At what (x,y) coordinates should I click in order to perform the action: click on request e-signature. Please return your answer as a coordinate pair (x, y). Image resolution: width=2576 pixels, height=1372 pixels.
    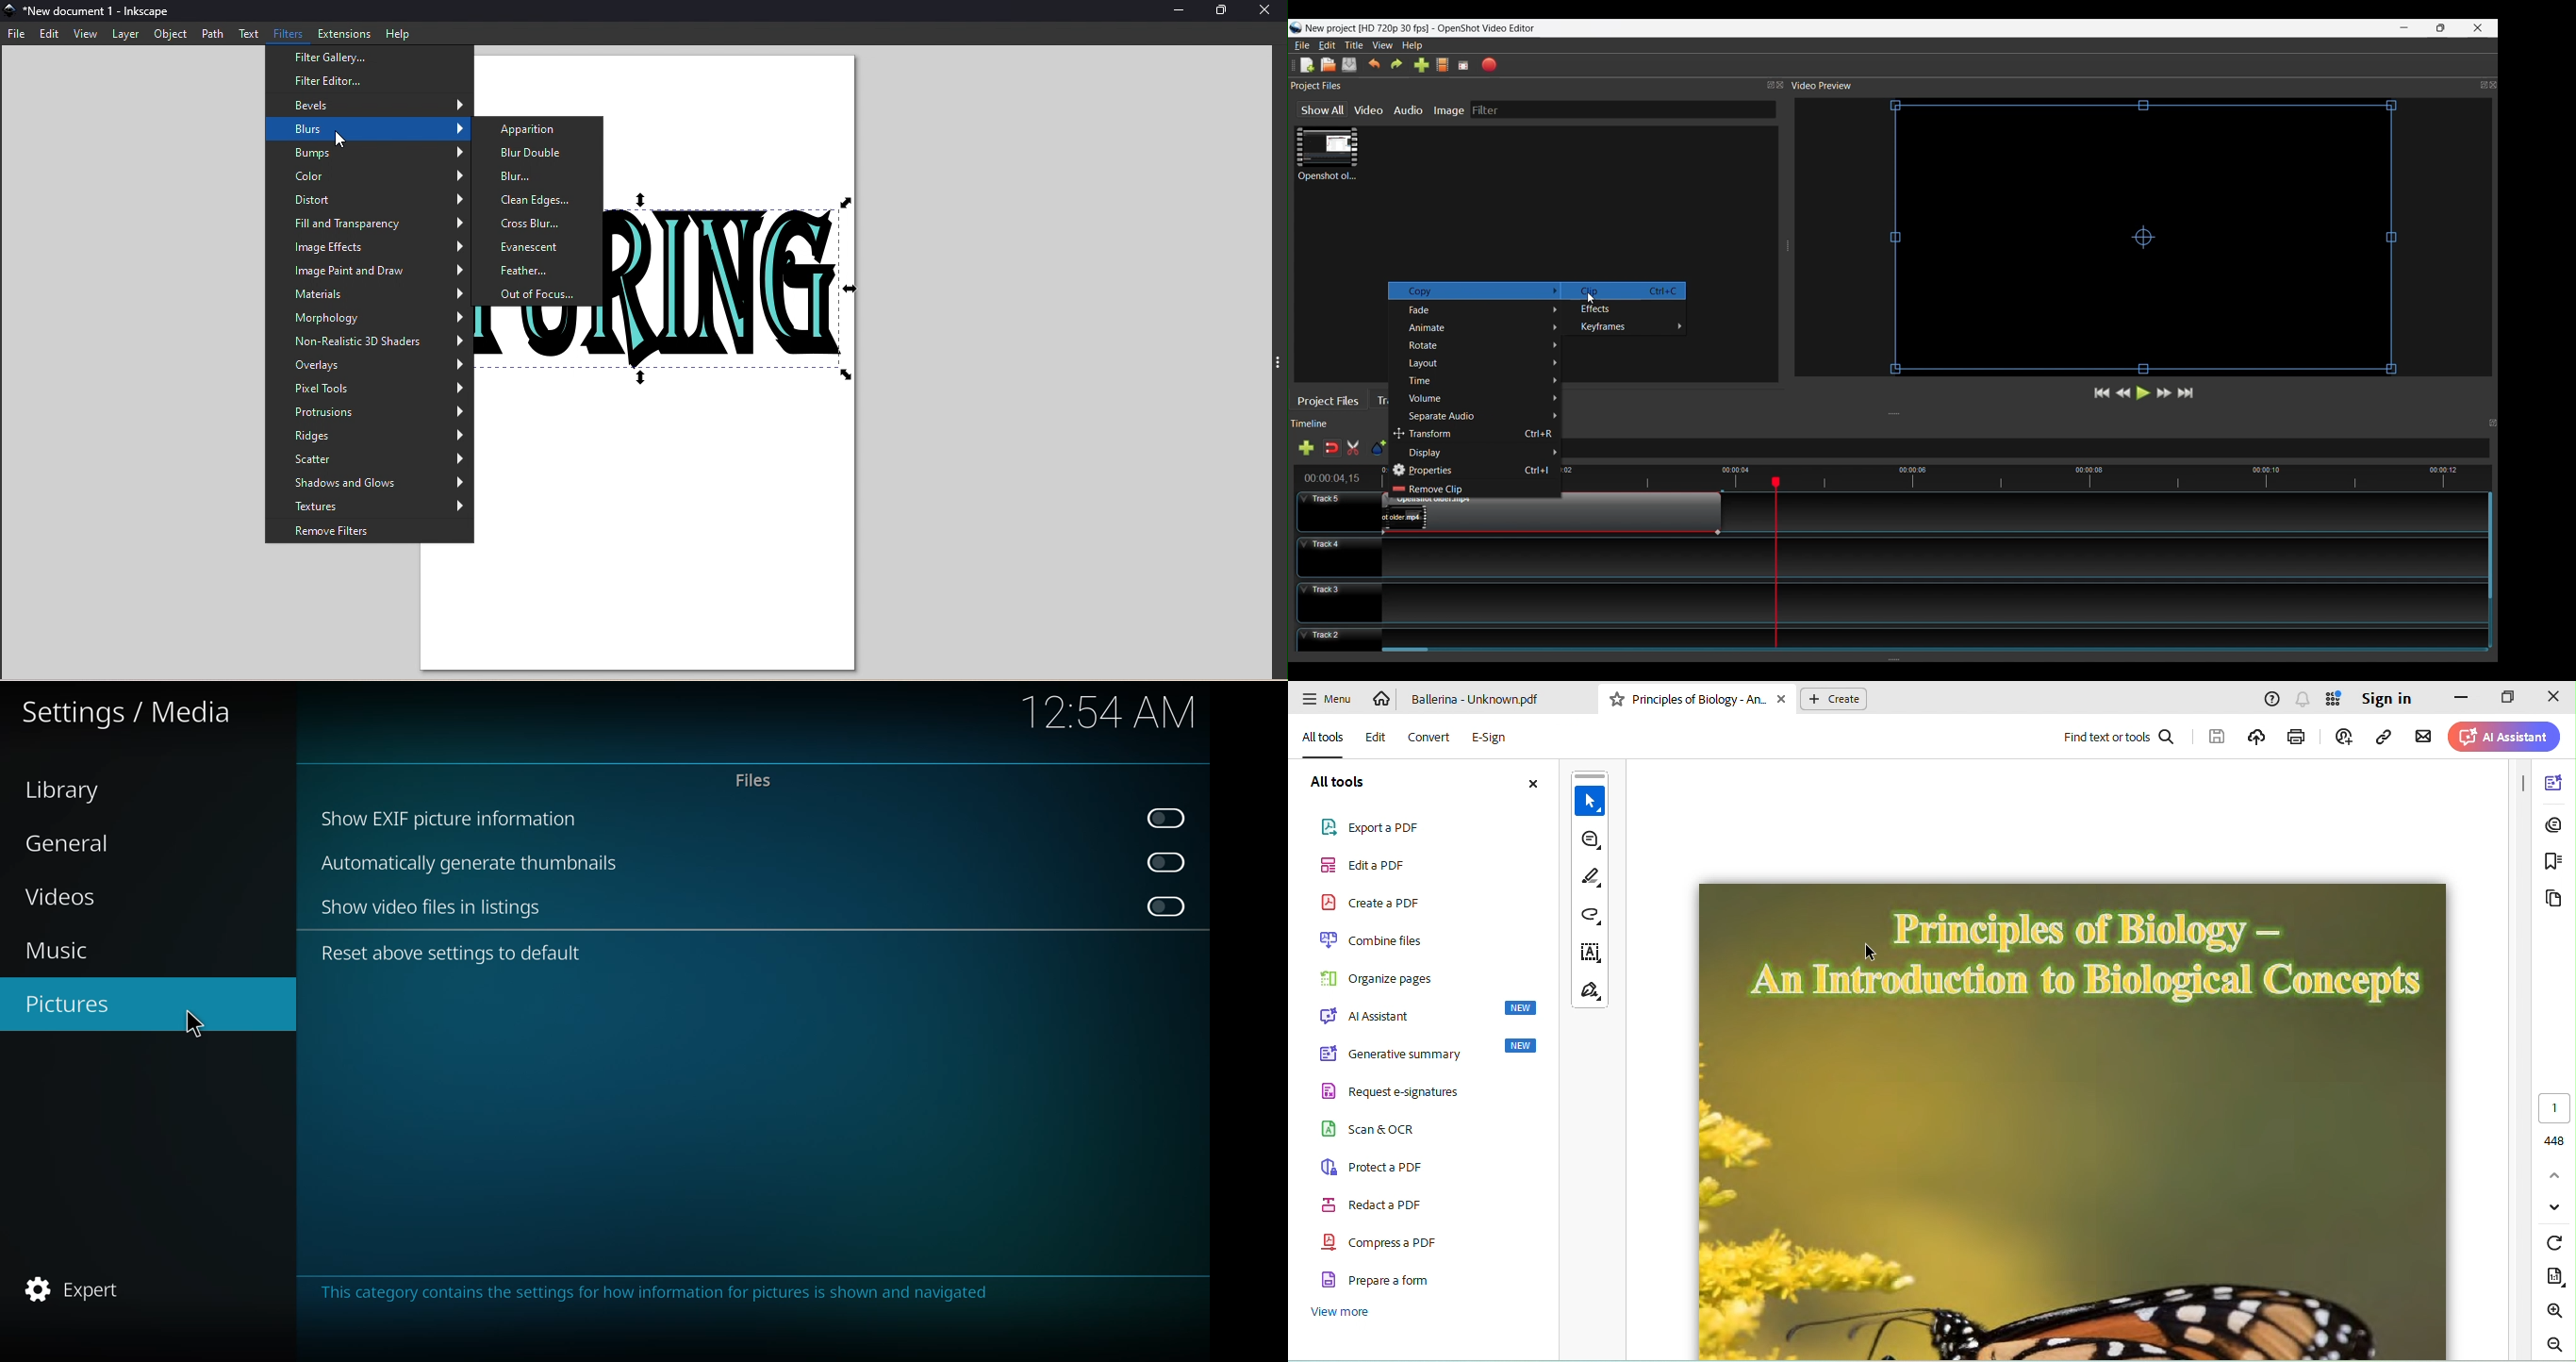
    Looking at the image, I should click on (1424, 1093).